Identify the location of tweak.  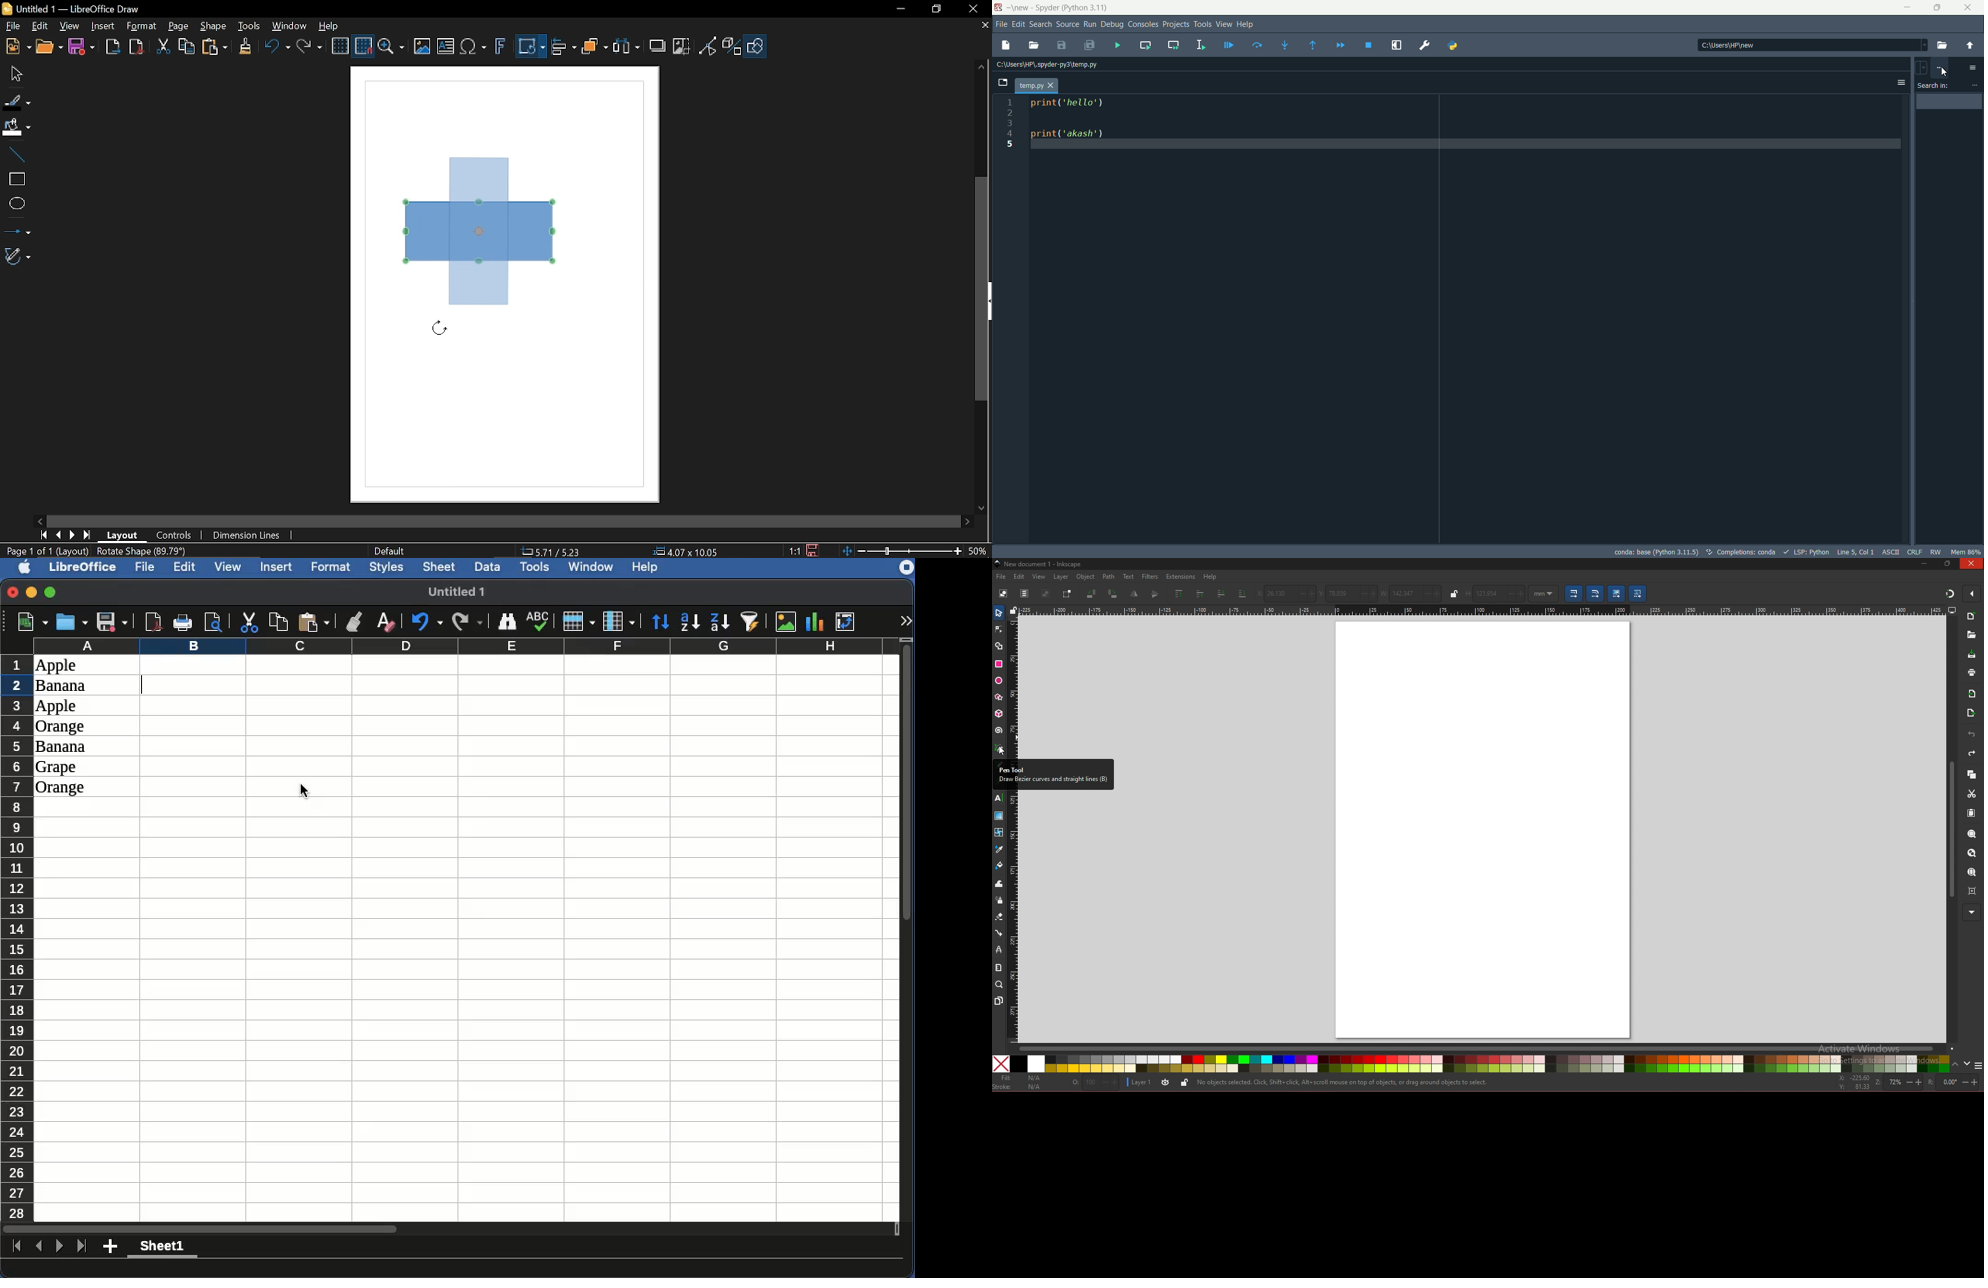
(999, 884).